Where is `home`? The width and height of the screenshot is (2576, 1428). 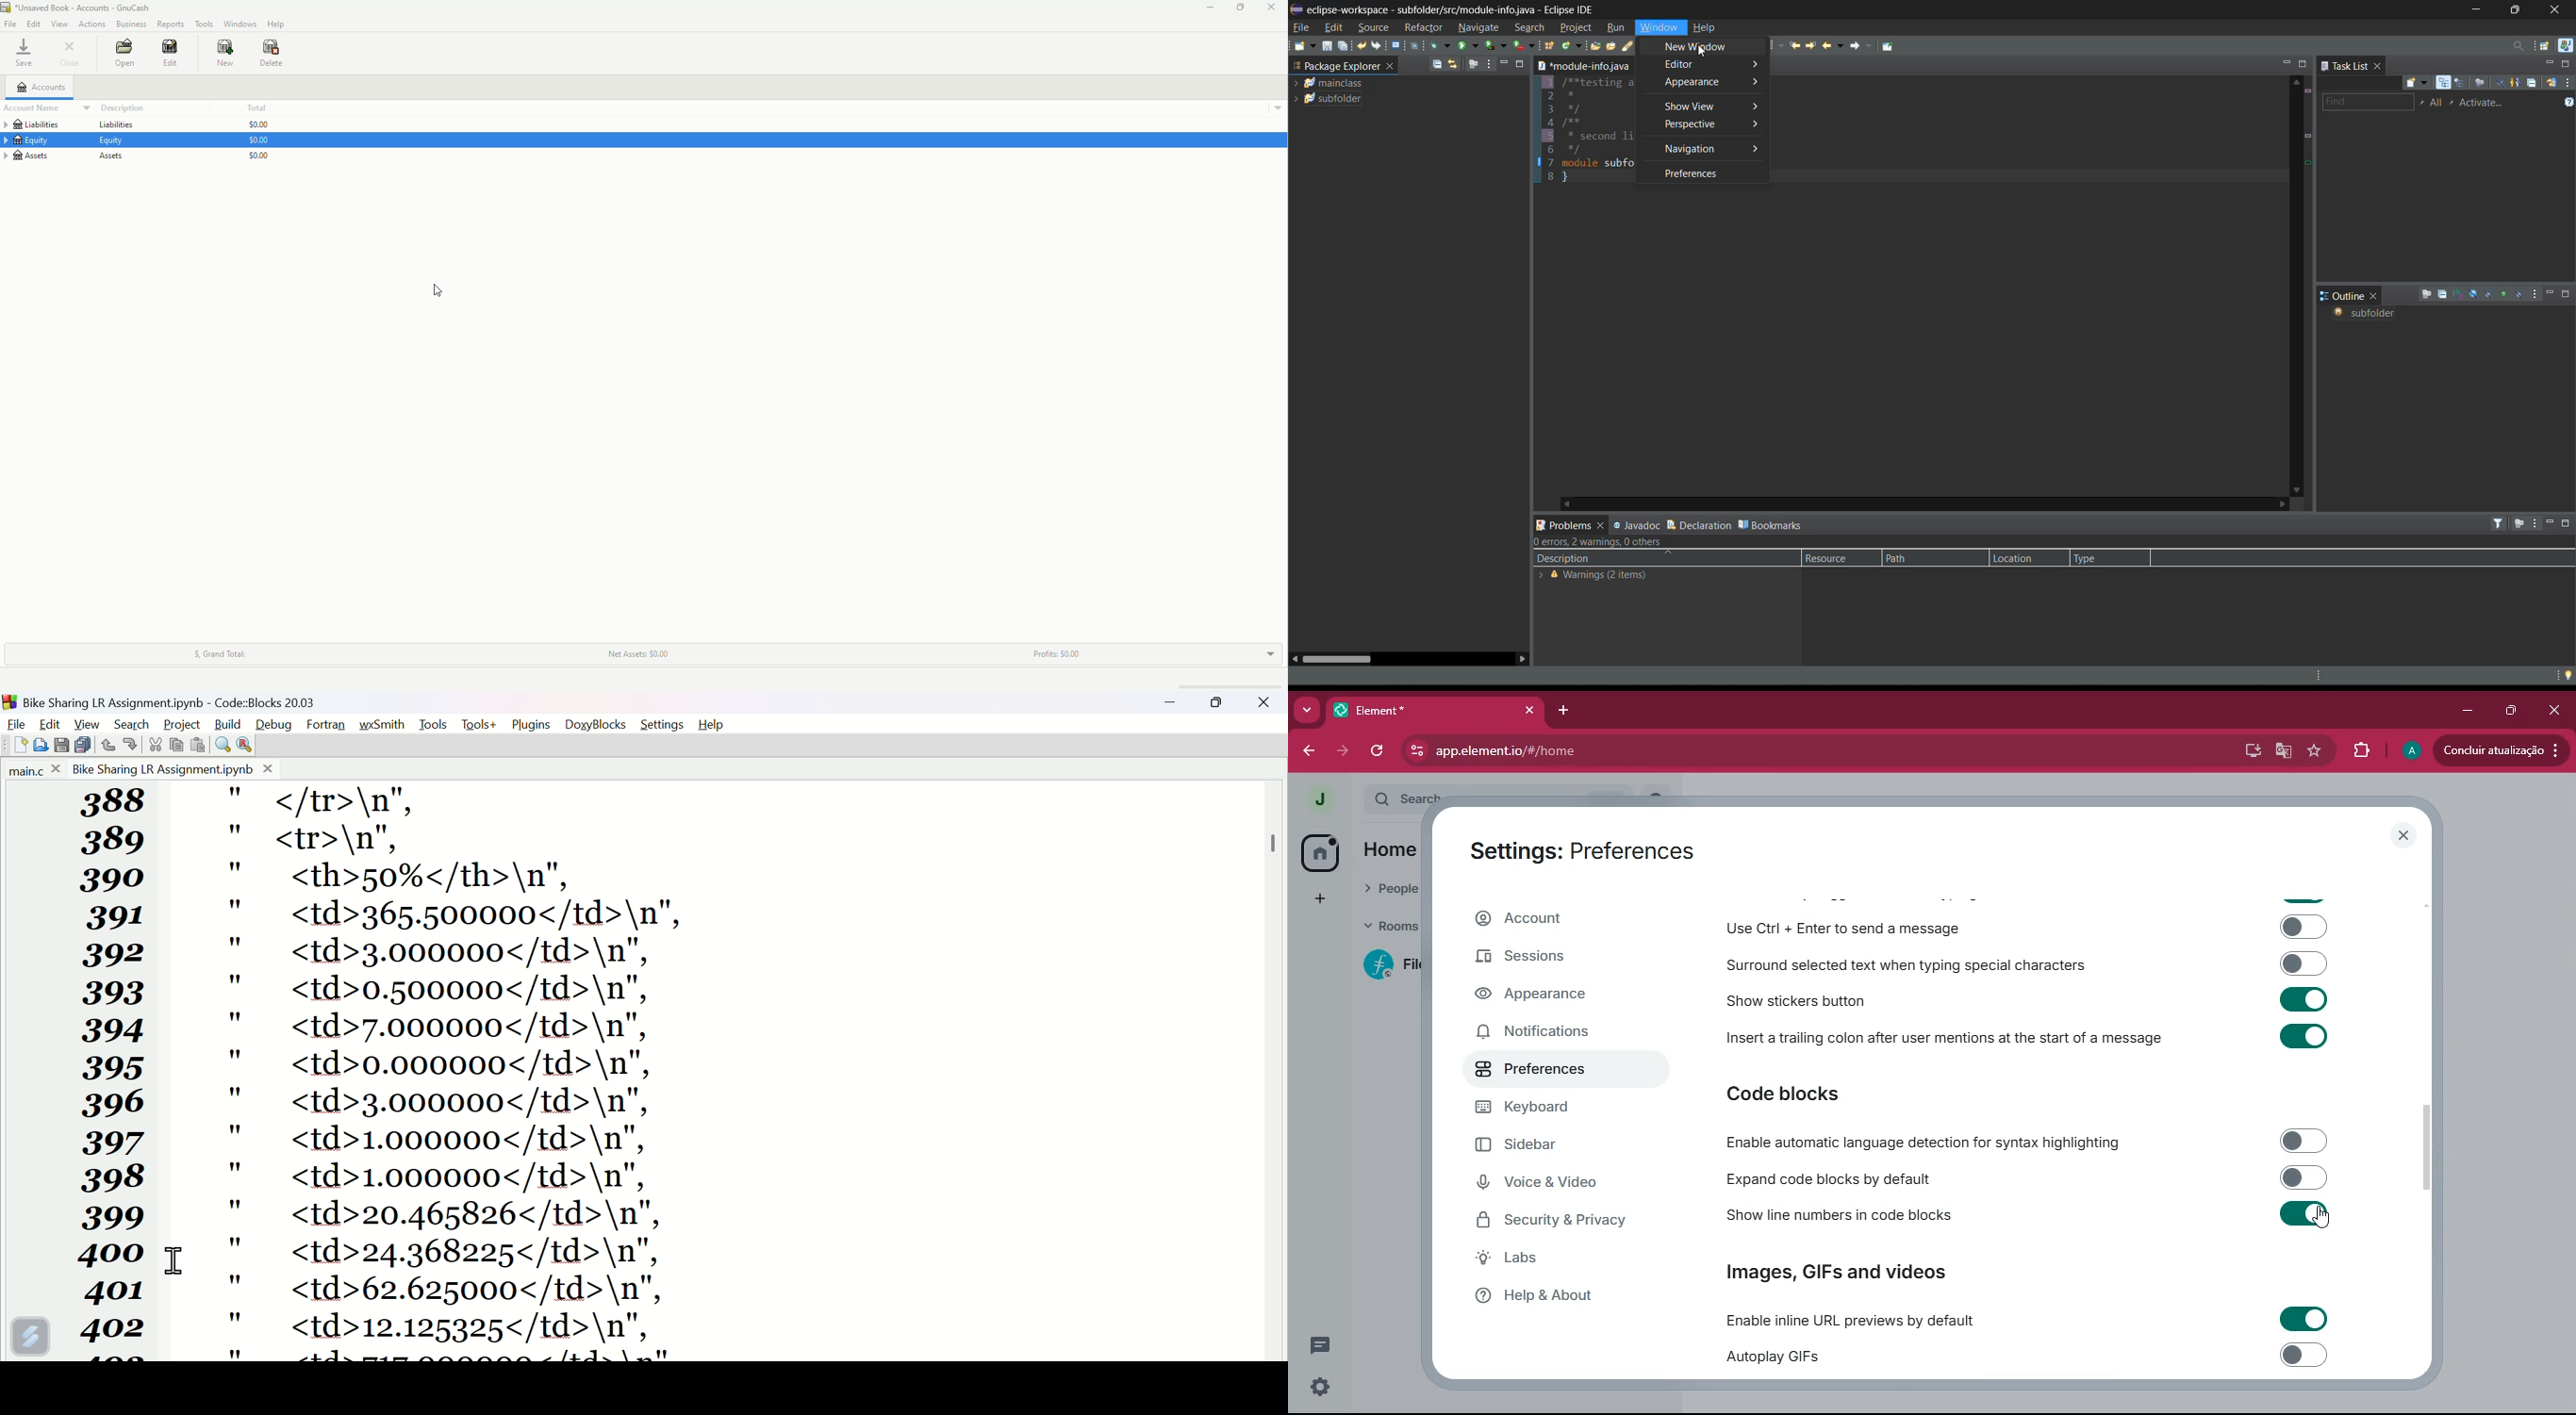 home is located at coordinates (1385, 849).